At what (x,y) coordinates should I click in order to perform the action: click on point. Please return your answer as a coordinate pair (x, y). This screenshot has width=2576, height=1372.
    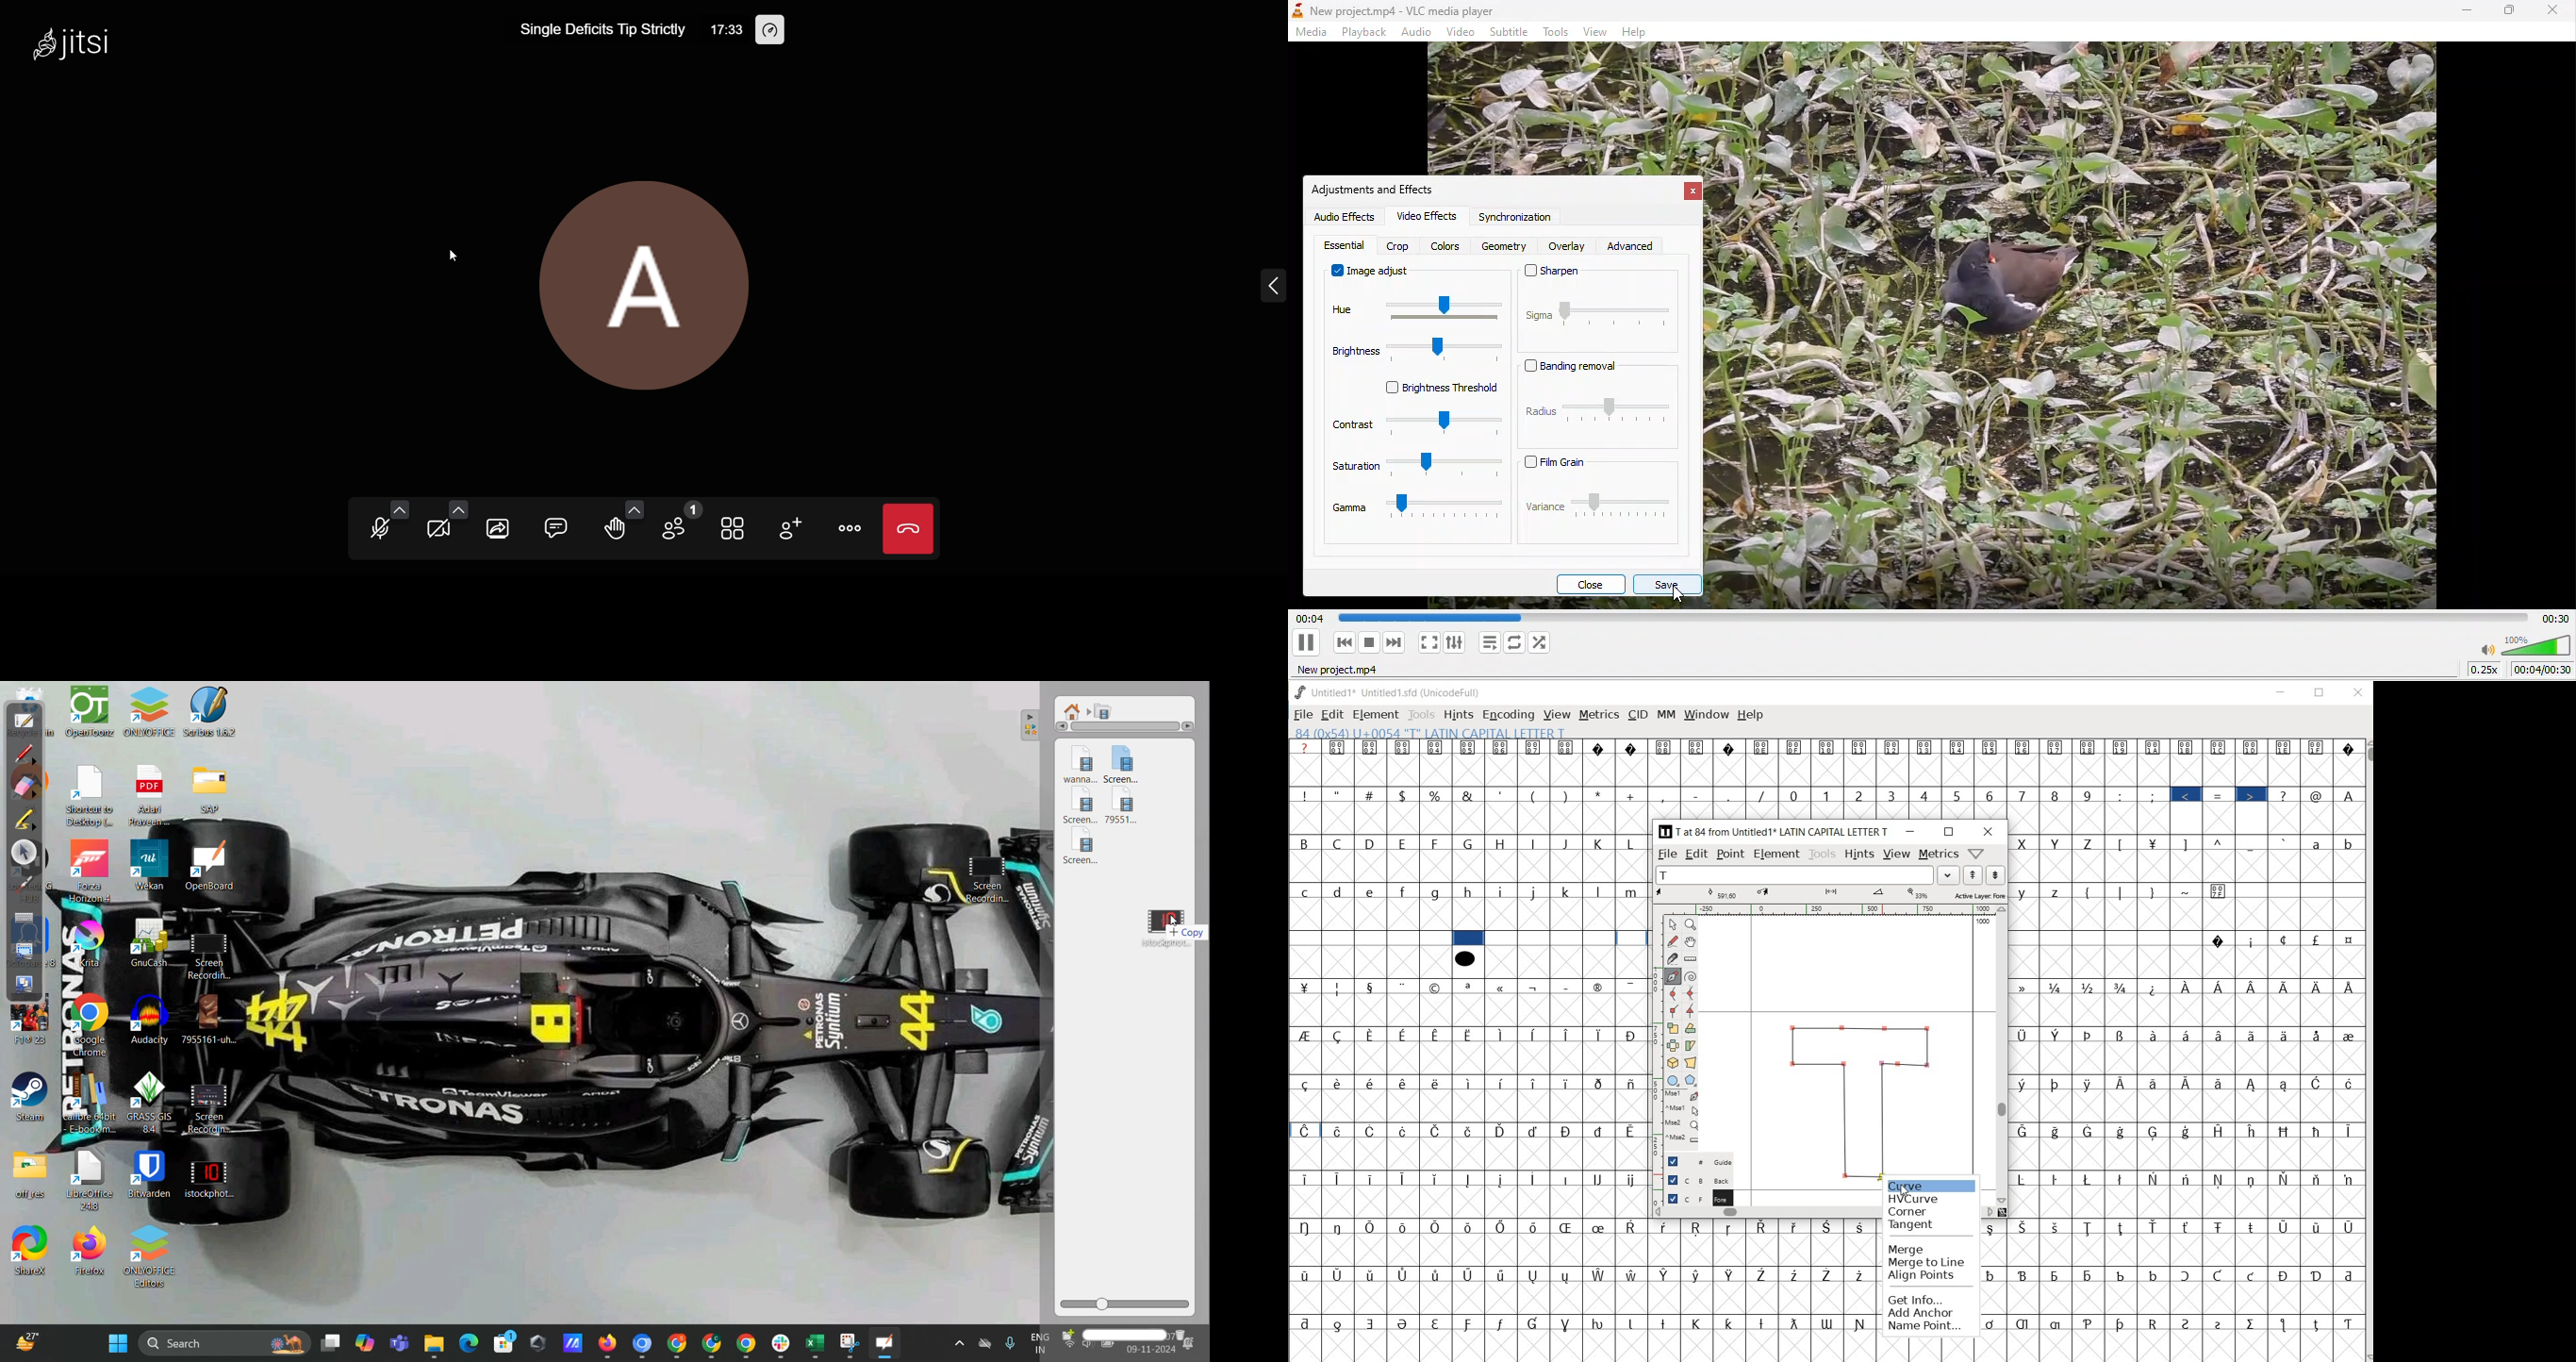
    Looking at the image, I should click on (1671, 924).